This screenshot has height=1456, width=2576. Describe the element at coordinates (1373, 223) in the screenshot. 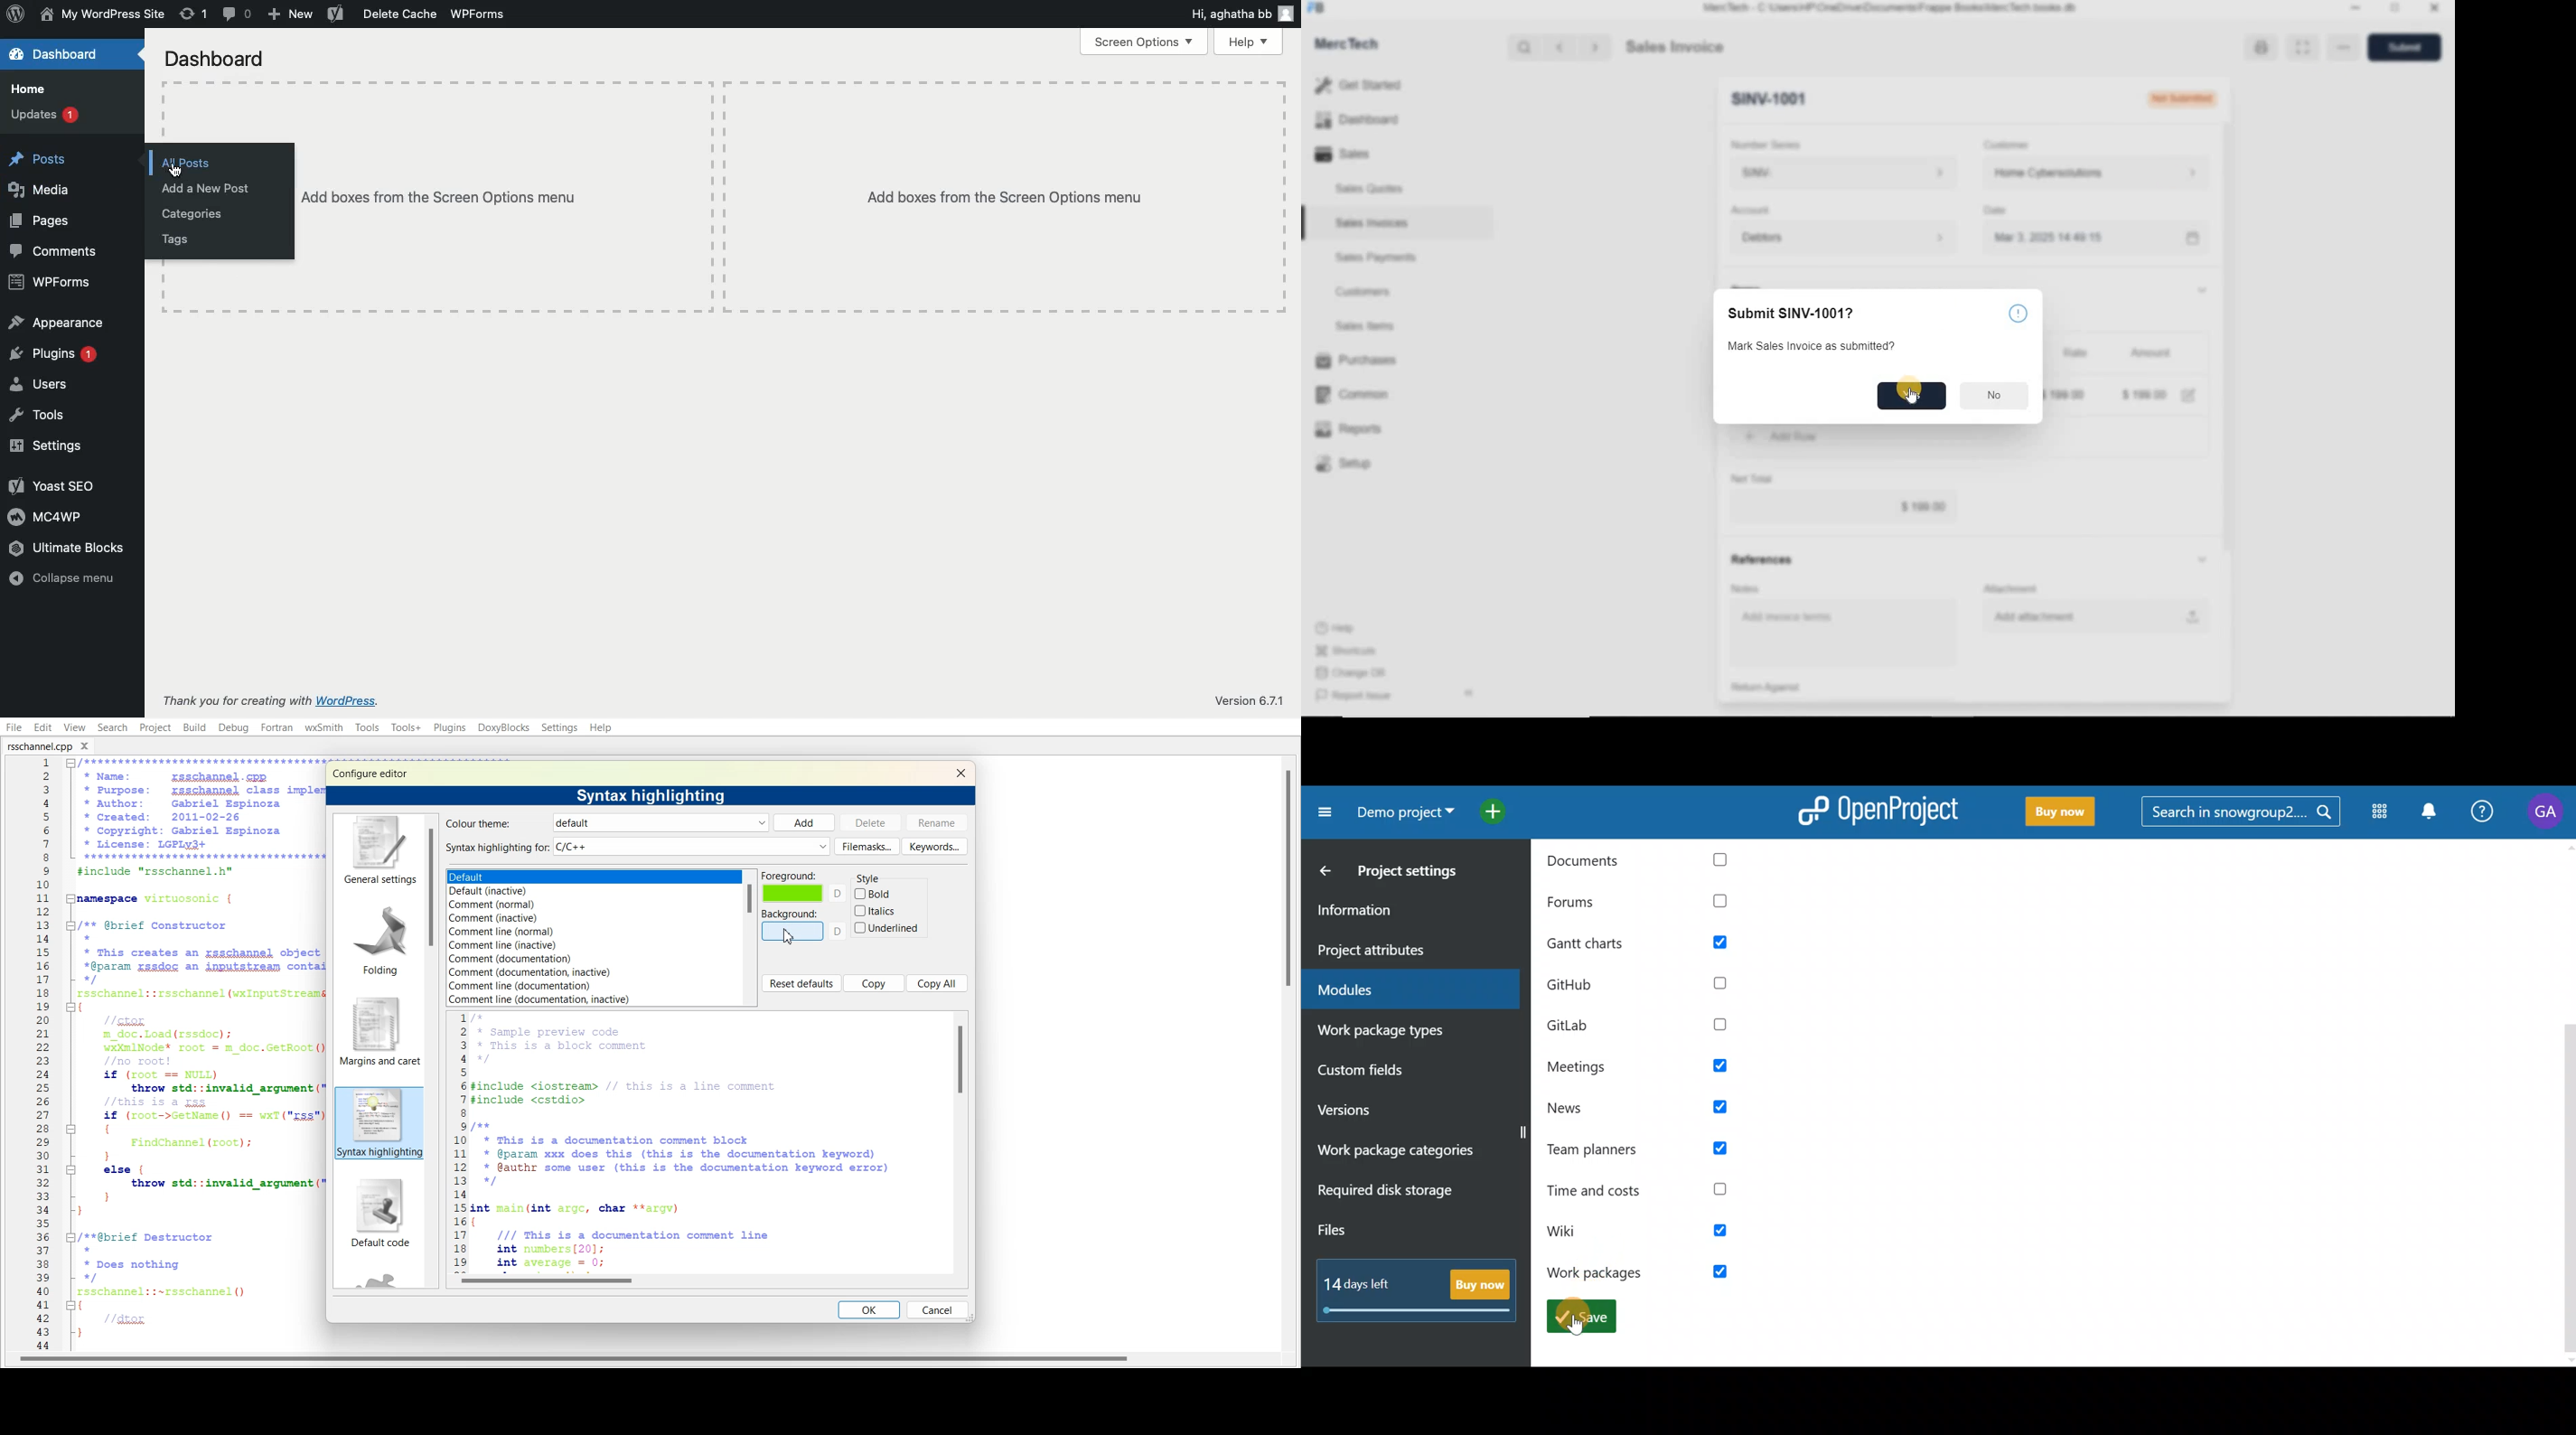

I see `Sales Invoices` at that location.